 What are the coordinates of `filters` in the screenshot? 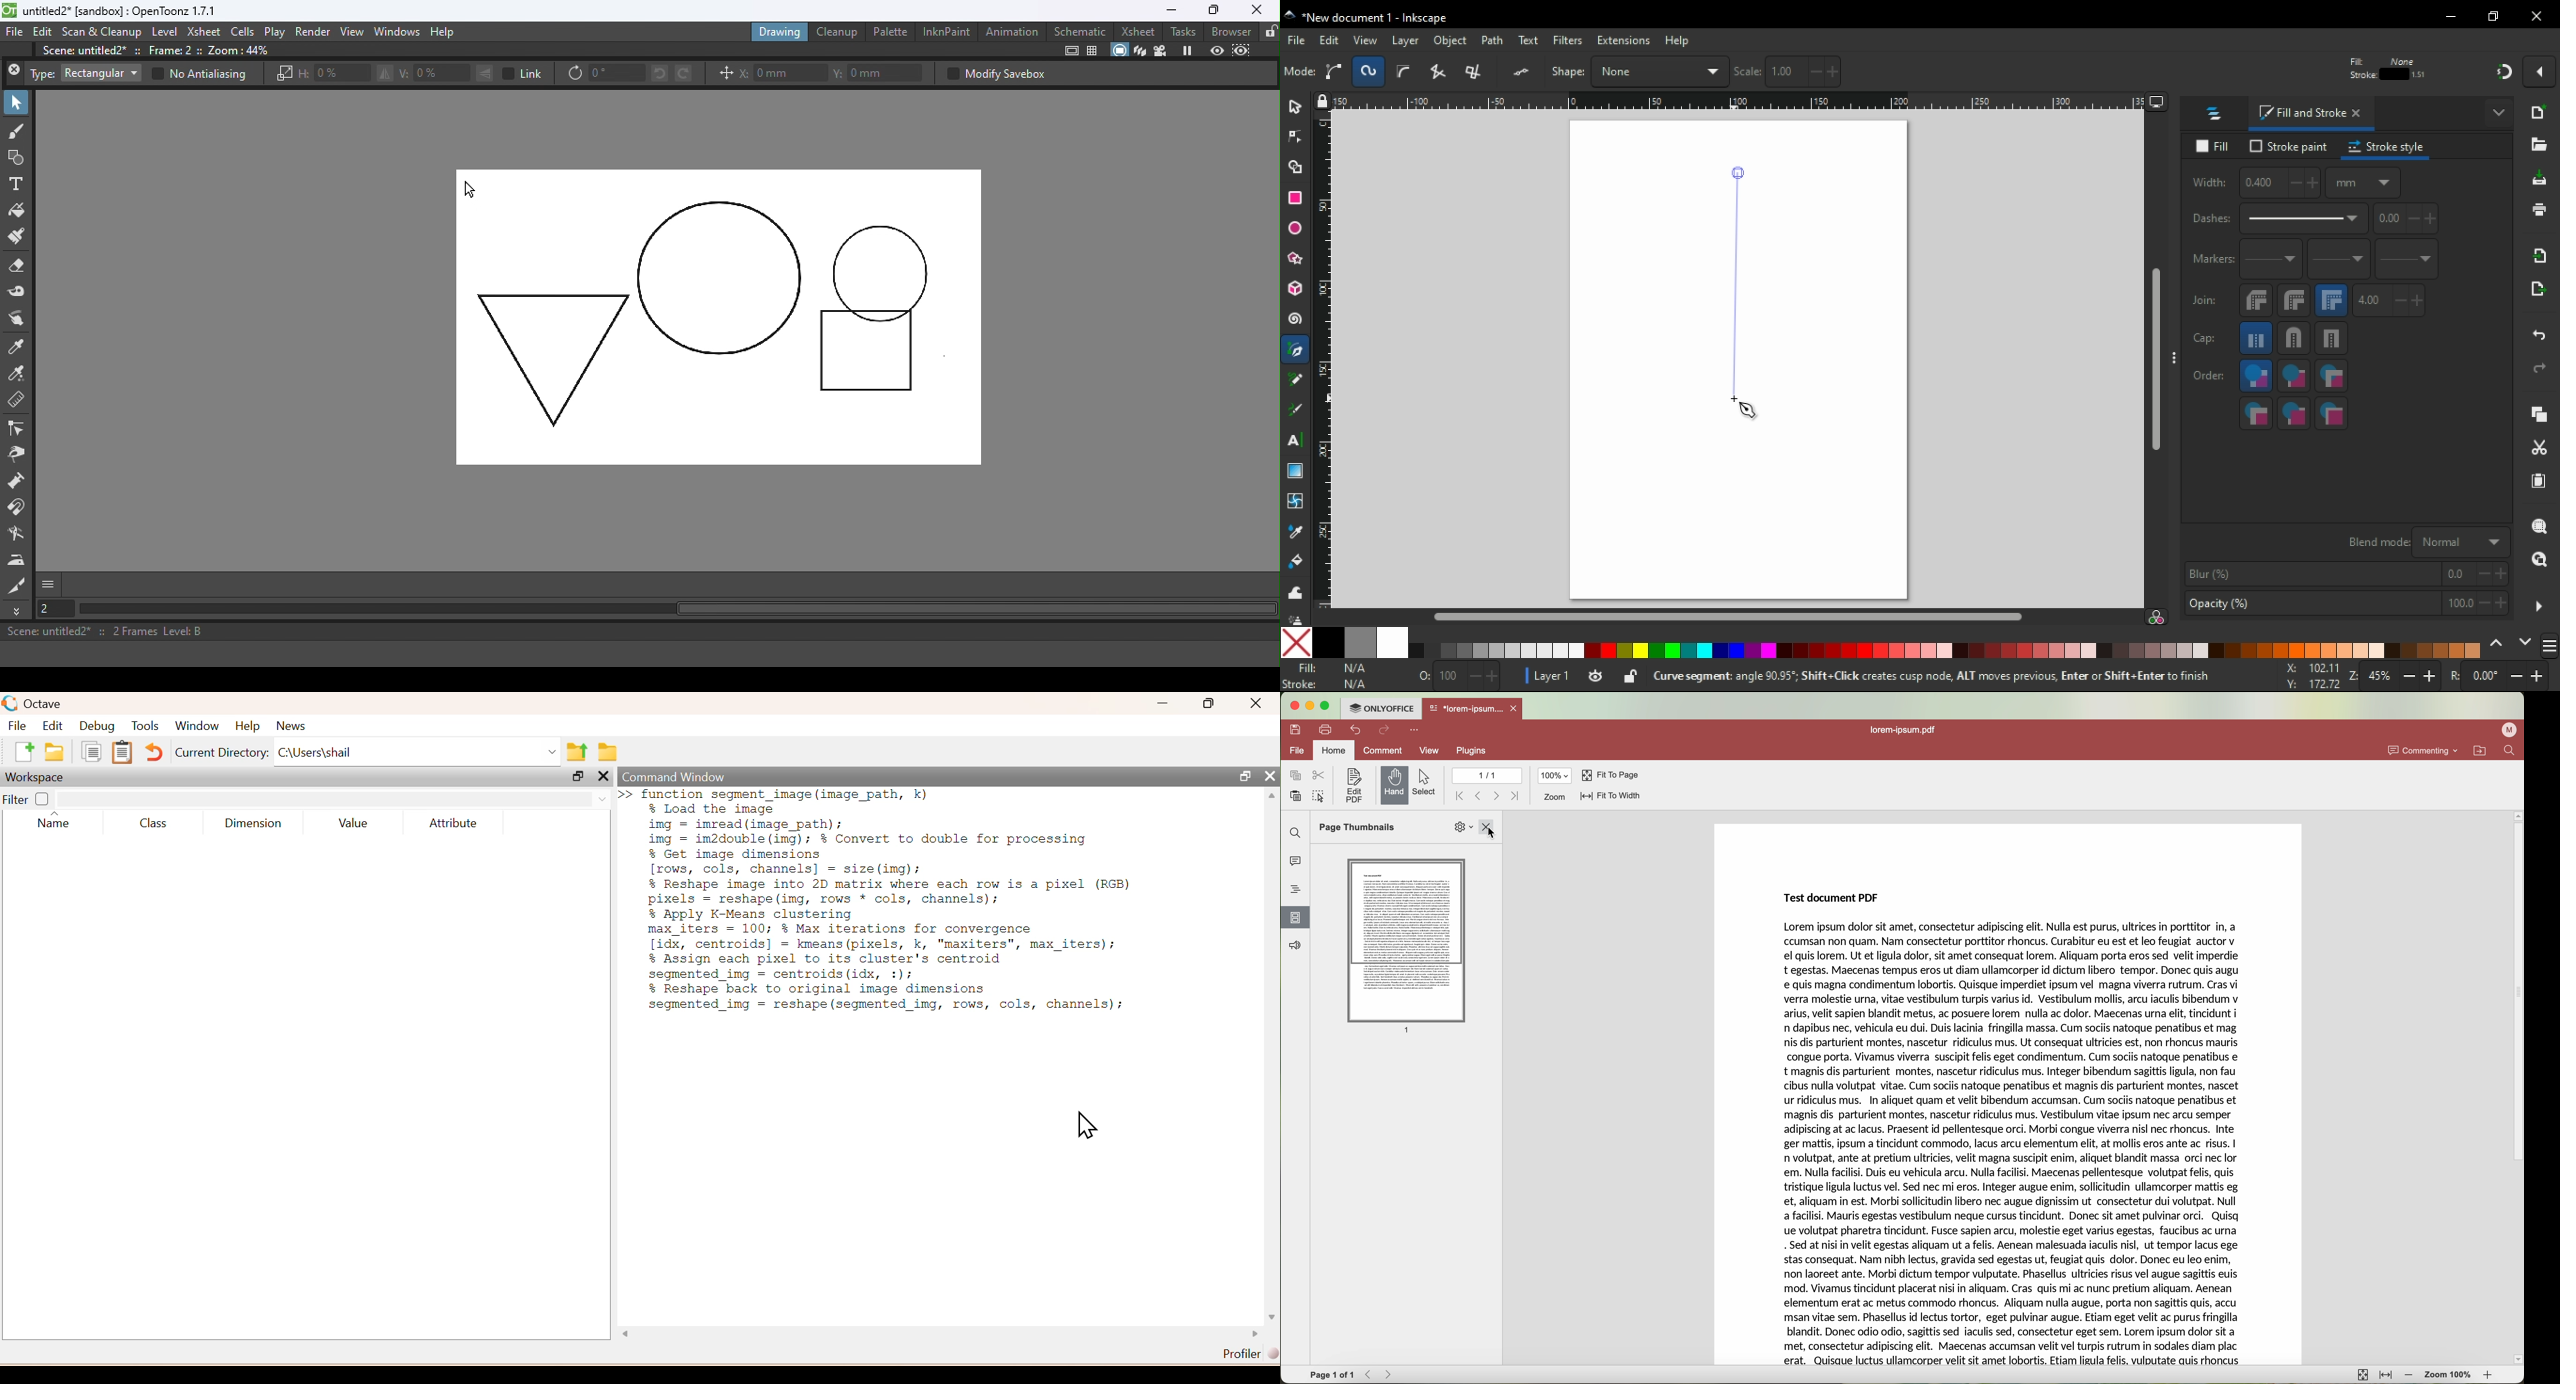 It's located at (1569, 42).